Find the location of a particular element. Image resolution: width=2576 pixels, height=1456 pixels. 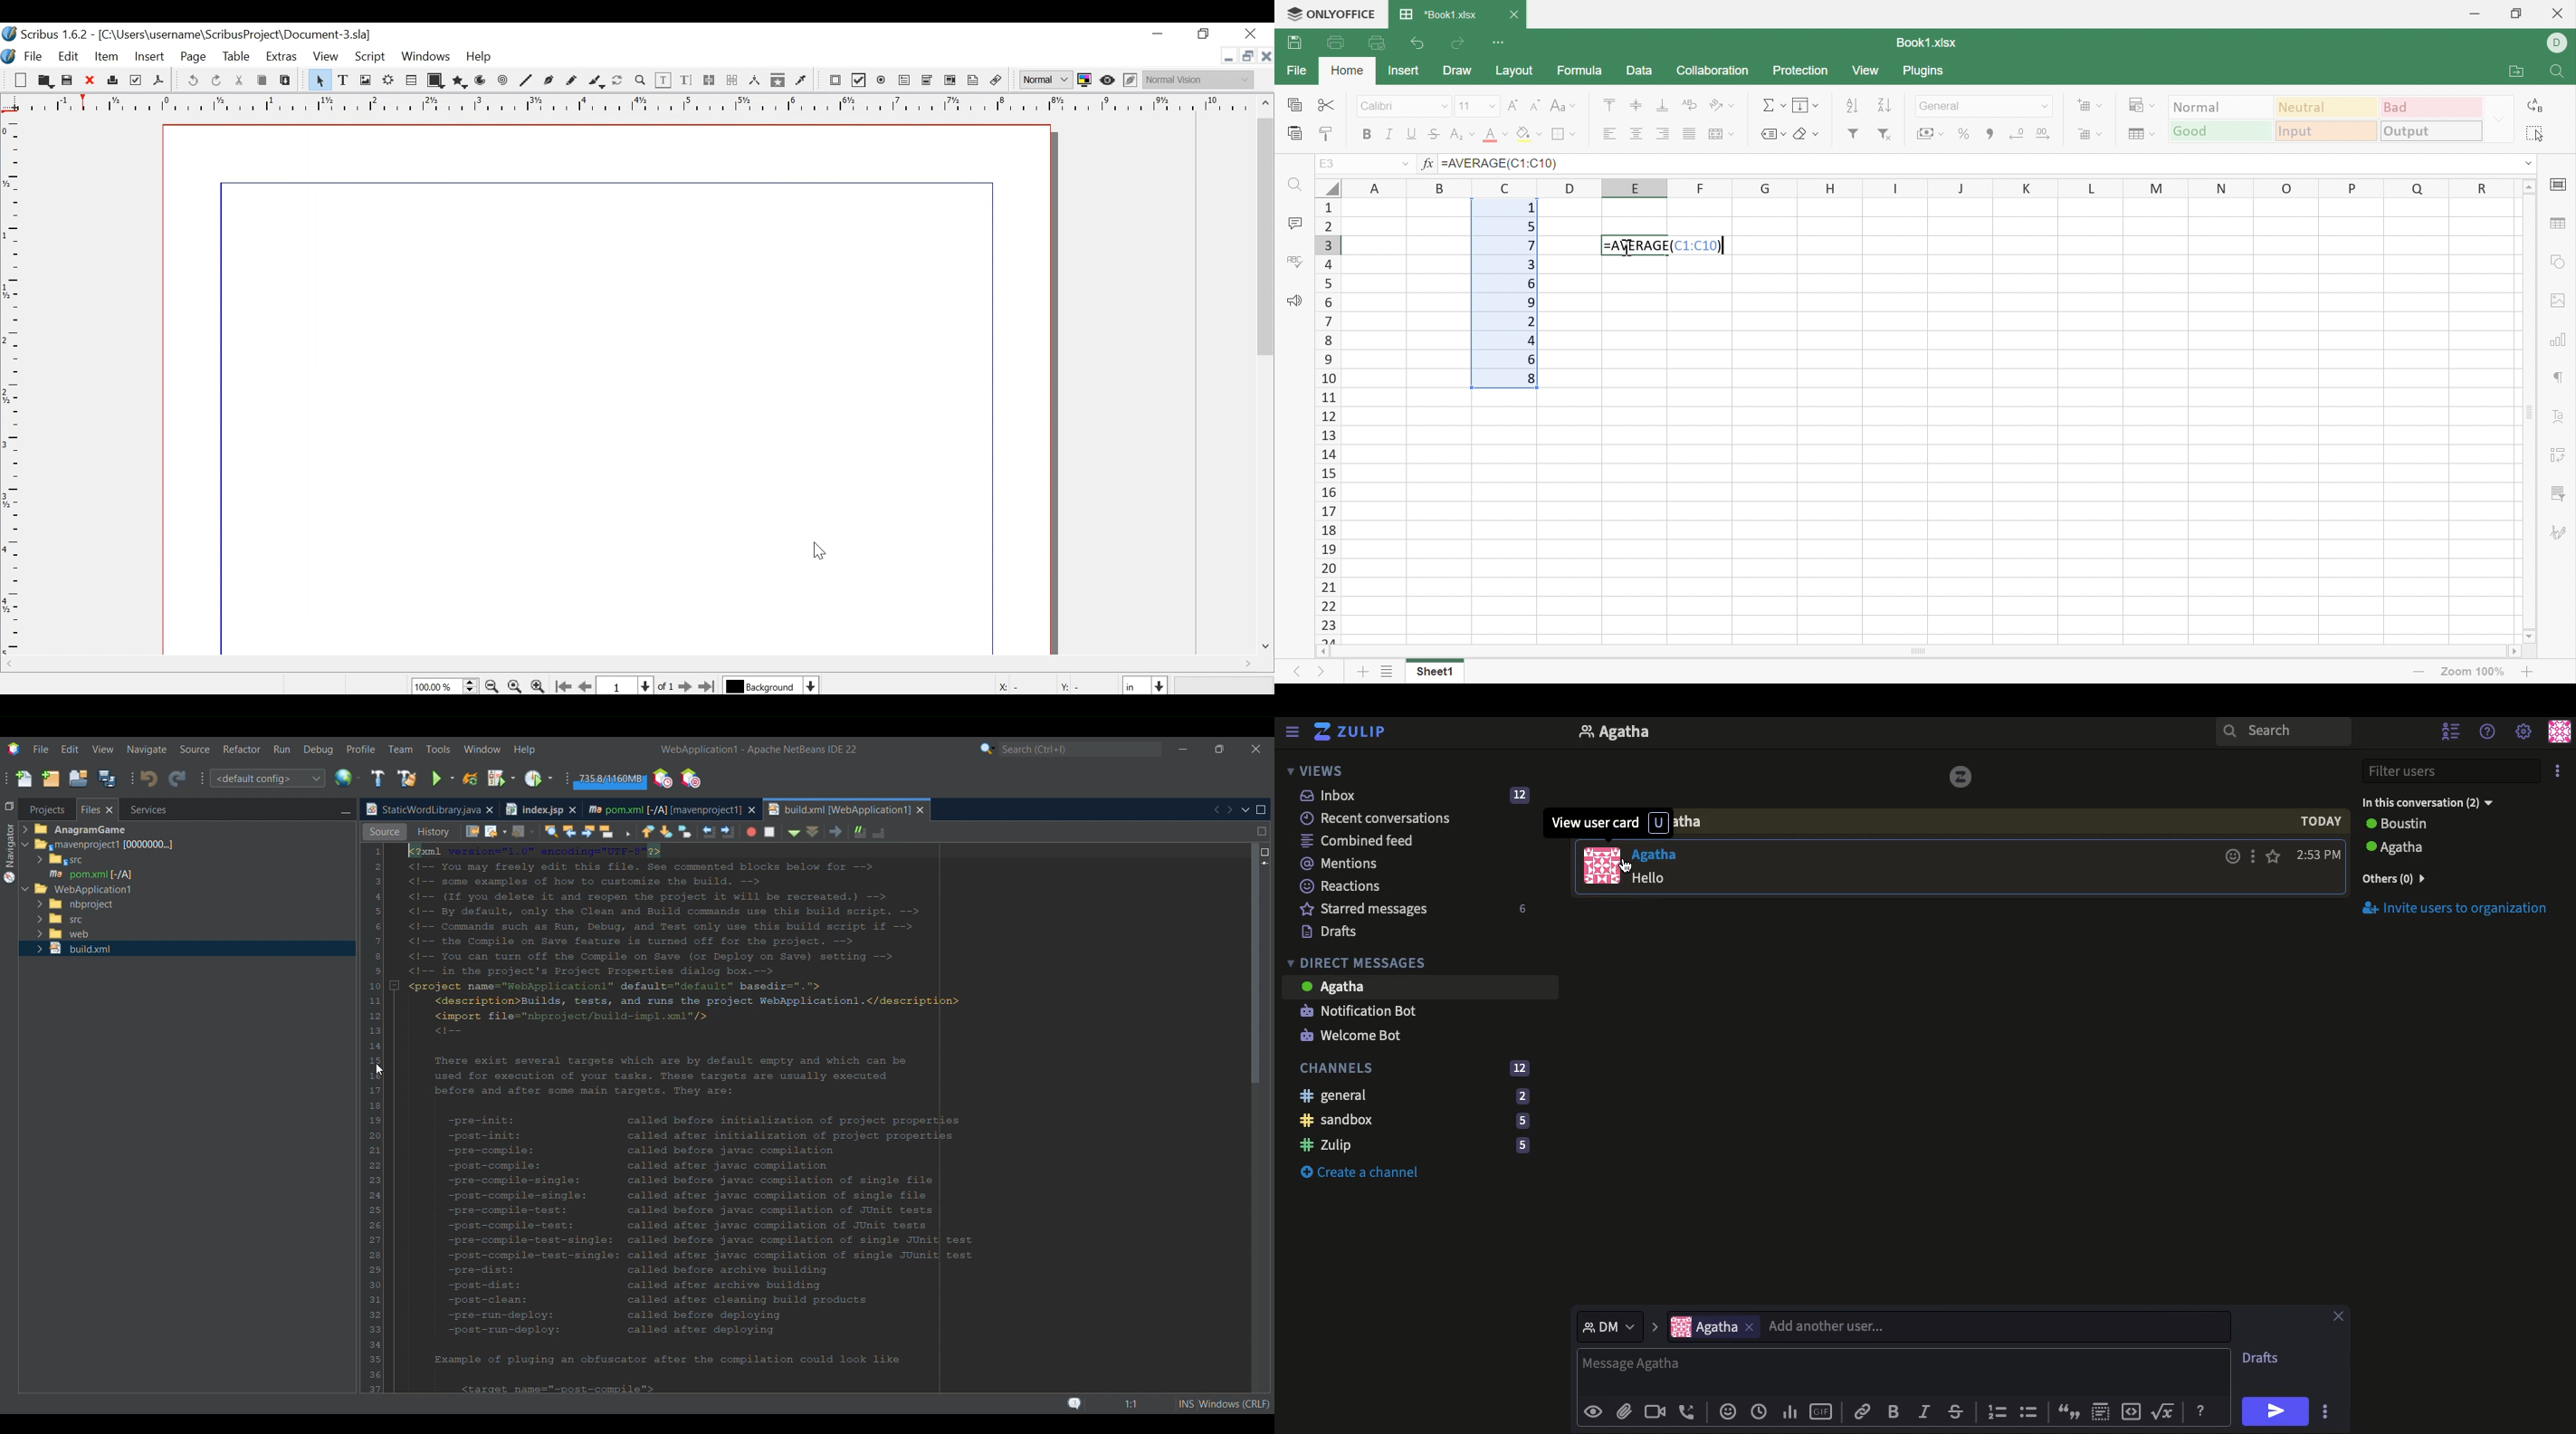

View user card is located at coordinates (1601, 865).